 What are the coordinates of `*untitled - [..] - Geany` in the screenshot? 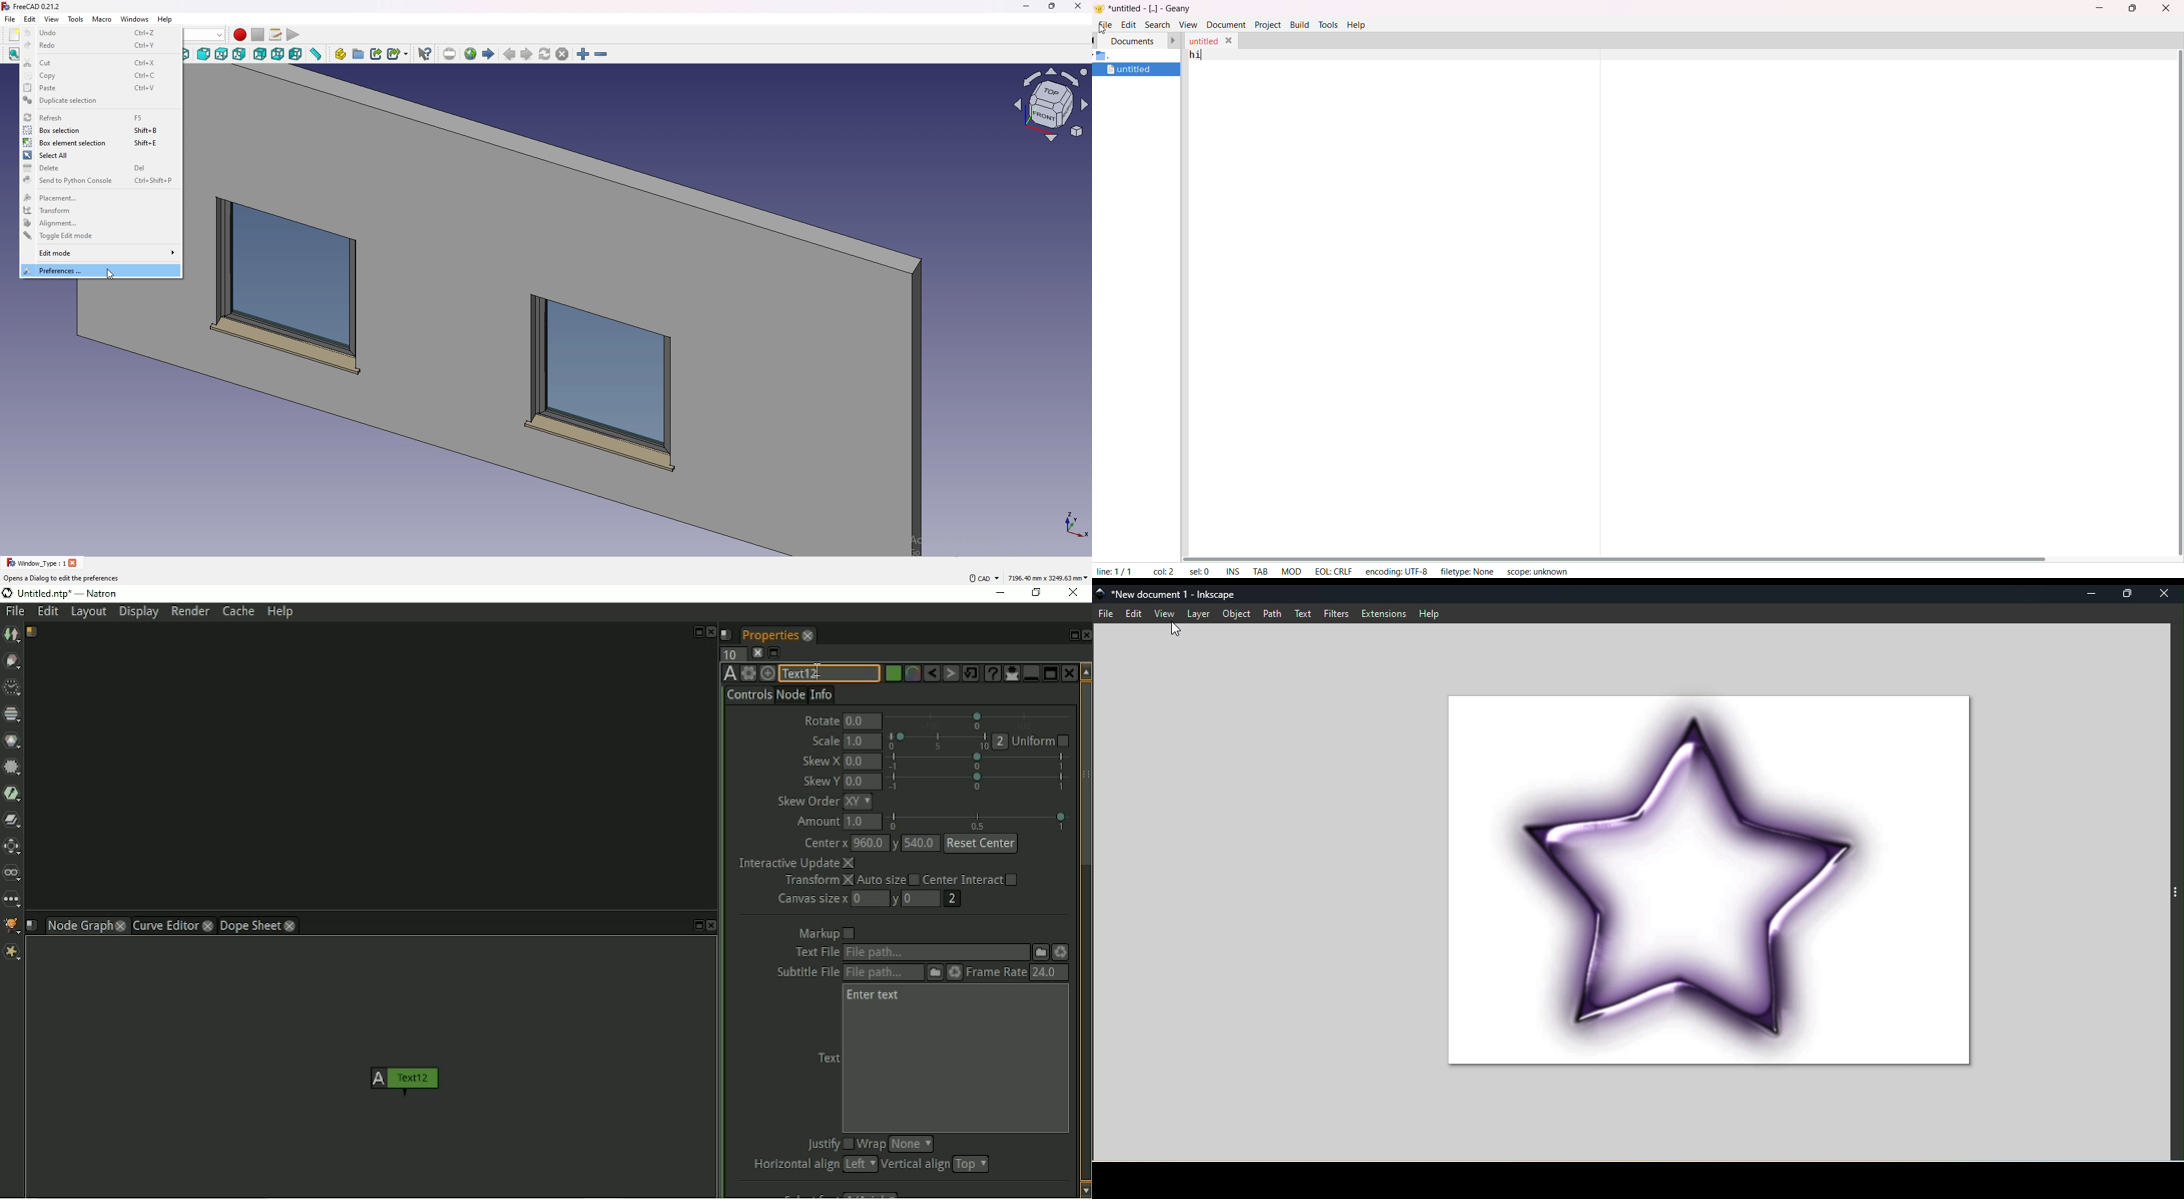 It's located at (1153, 9).